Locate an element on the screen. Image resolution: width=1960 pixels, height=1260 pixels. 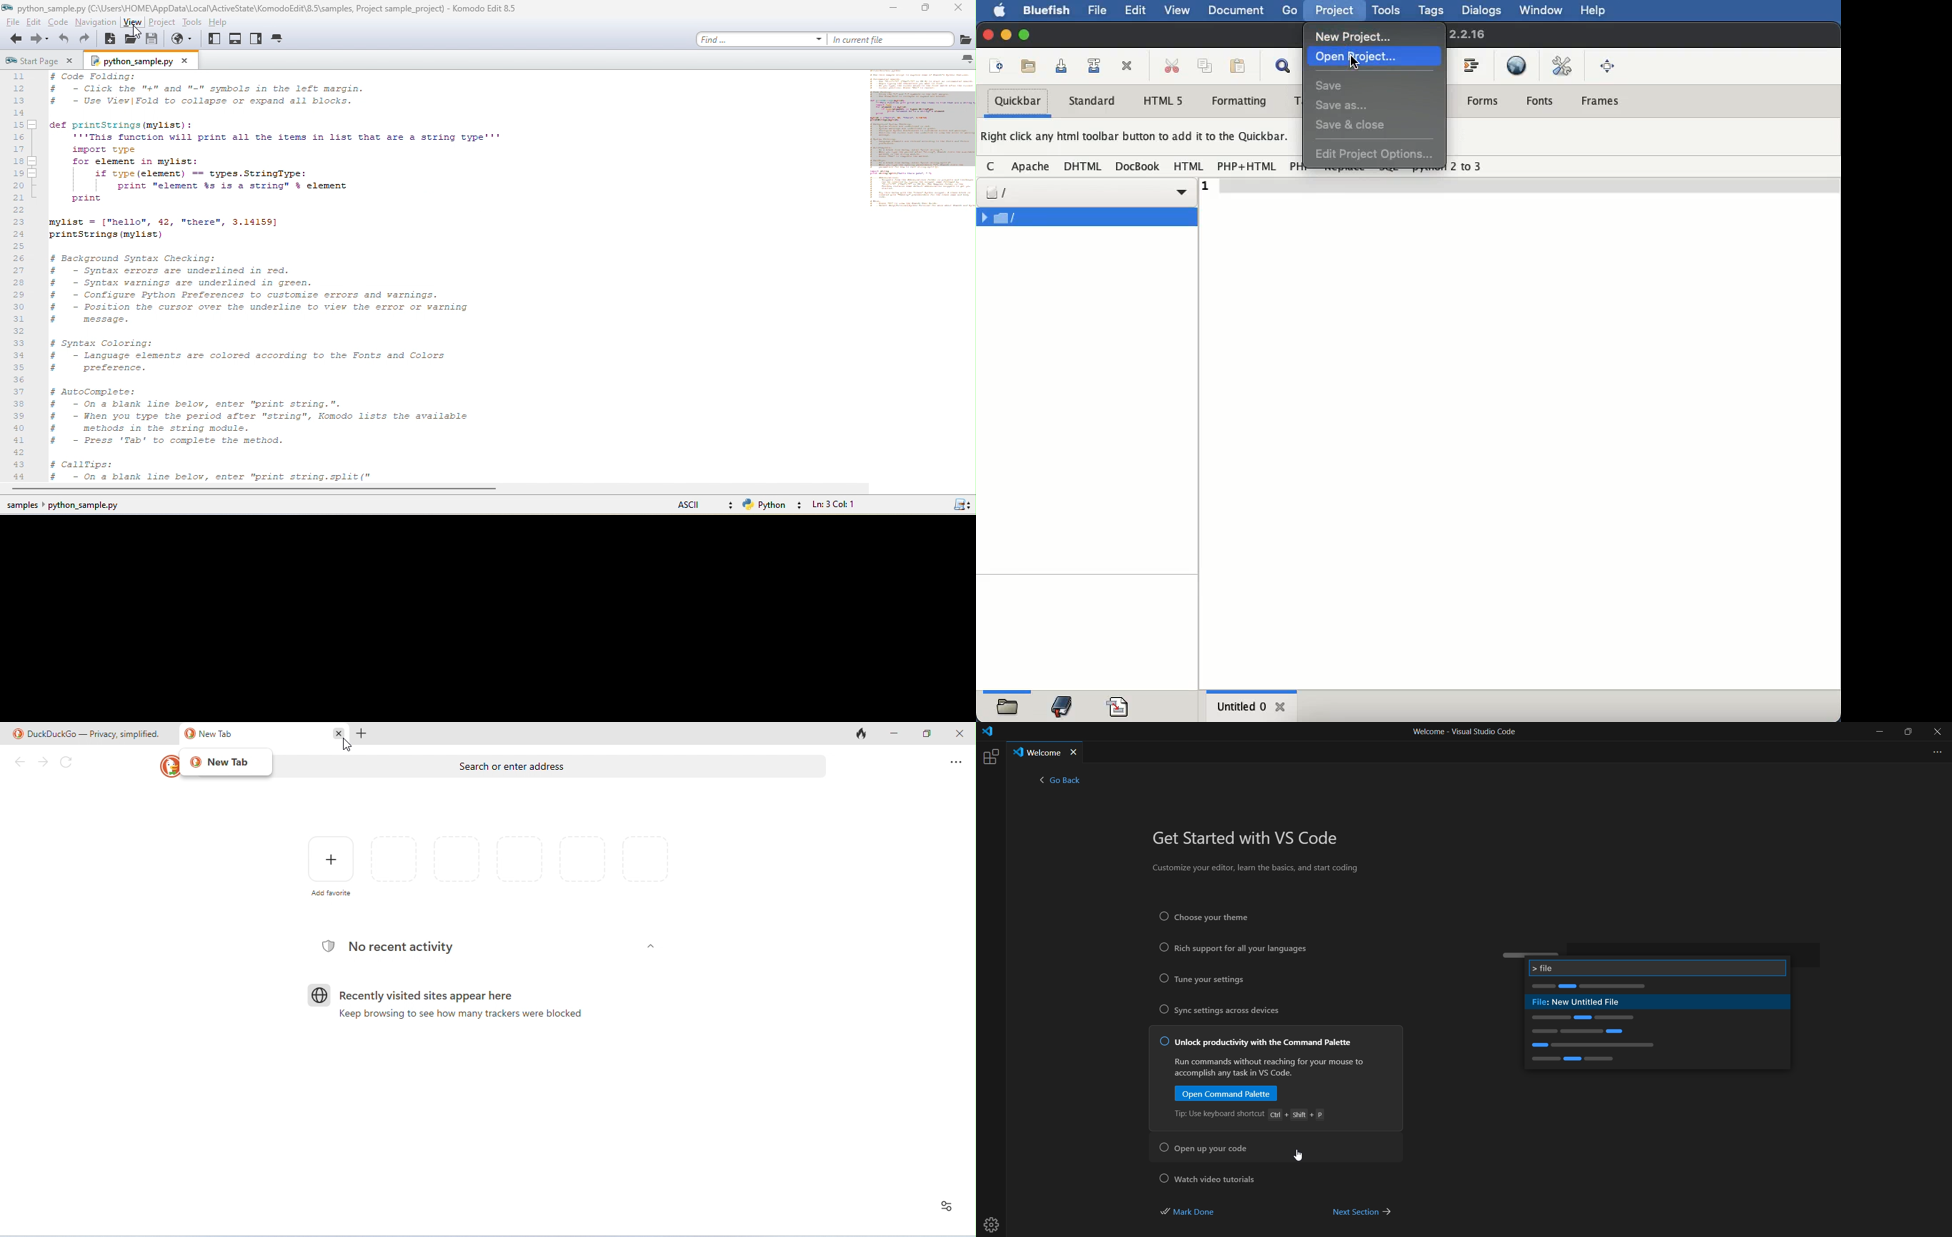
new file is located at coordinates (998, 67).